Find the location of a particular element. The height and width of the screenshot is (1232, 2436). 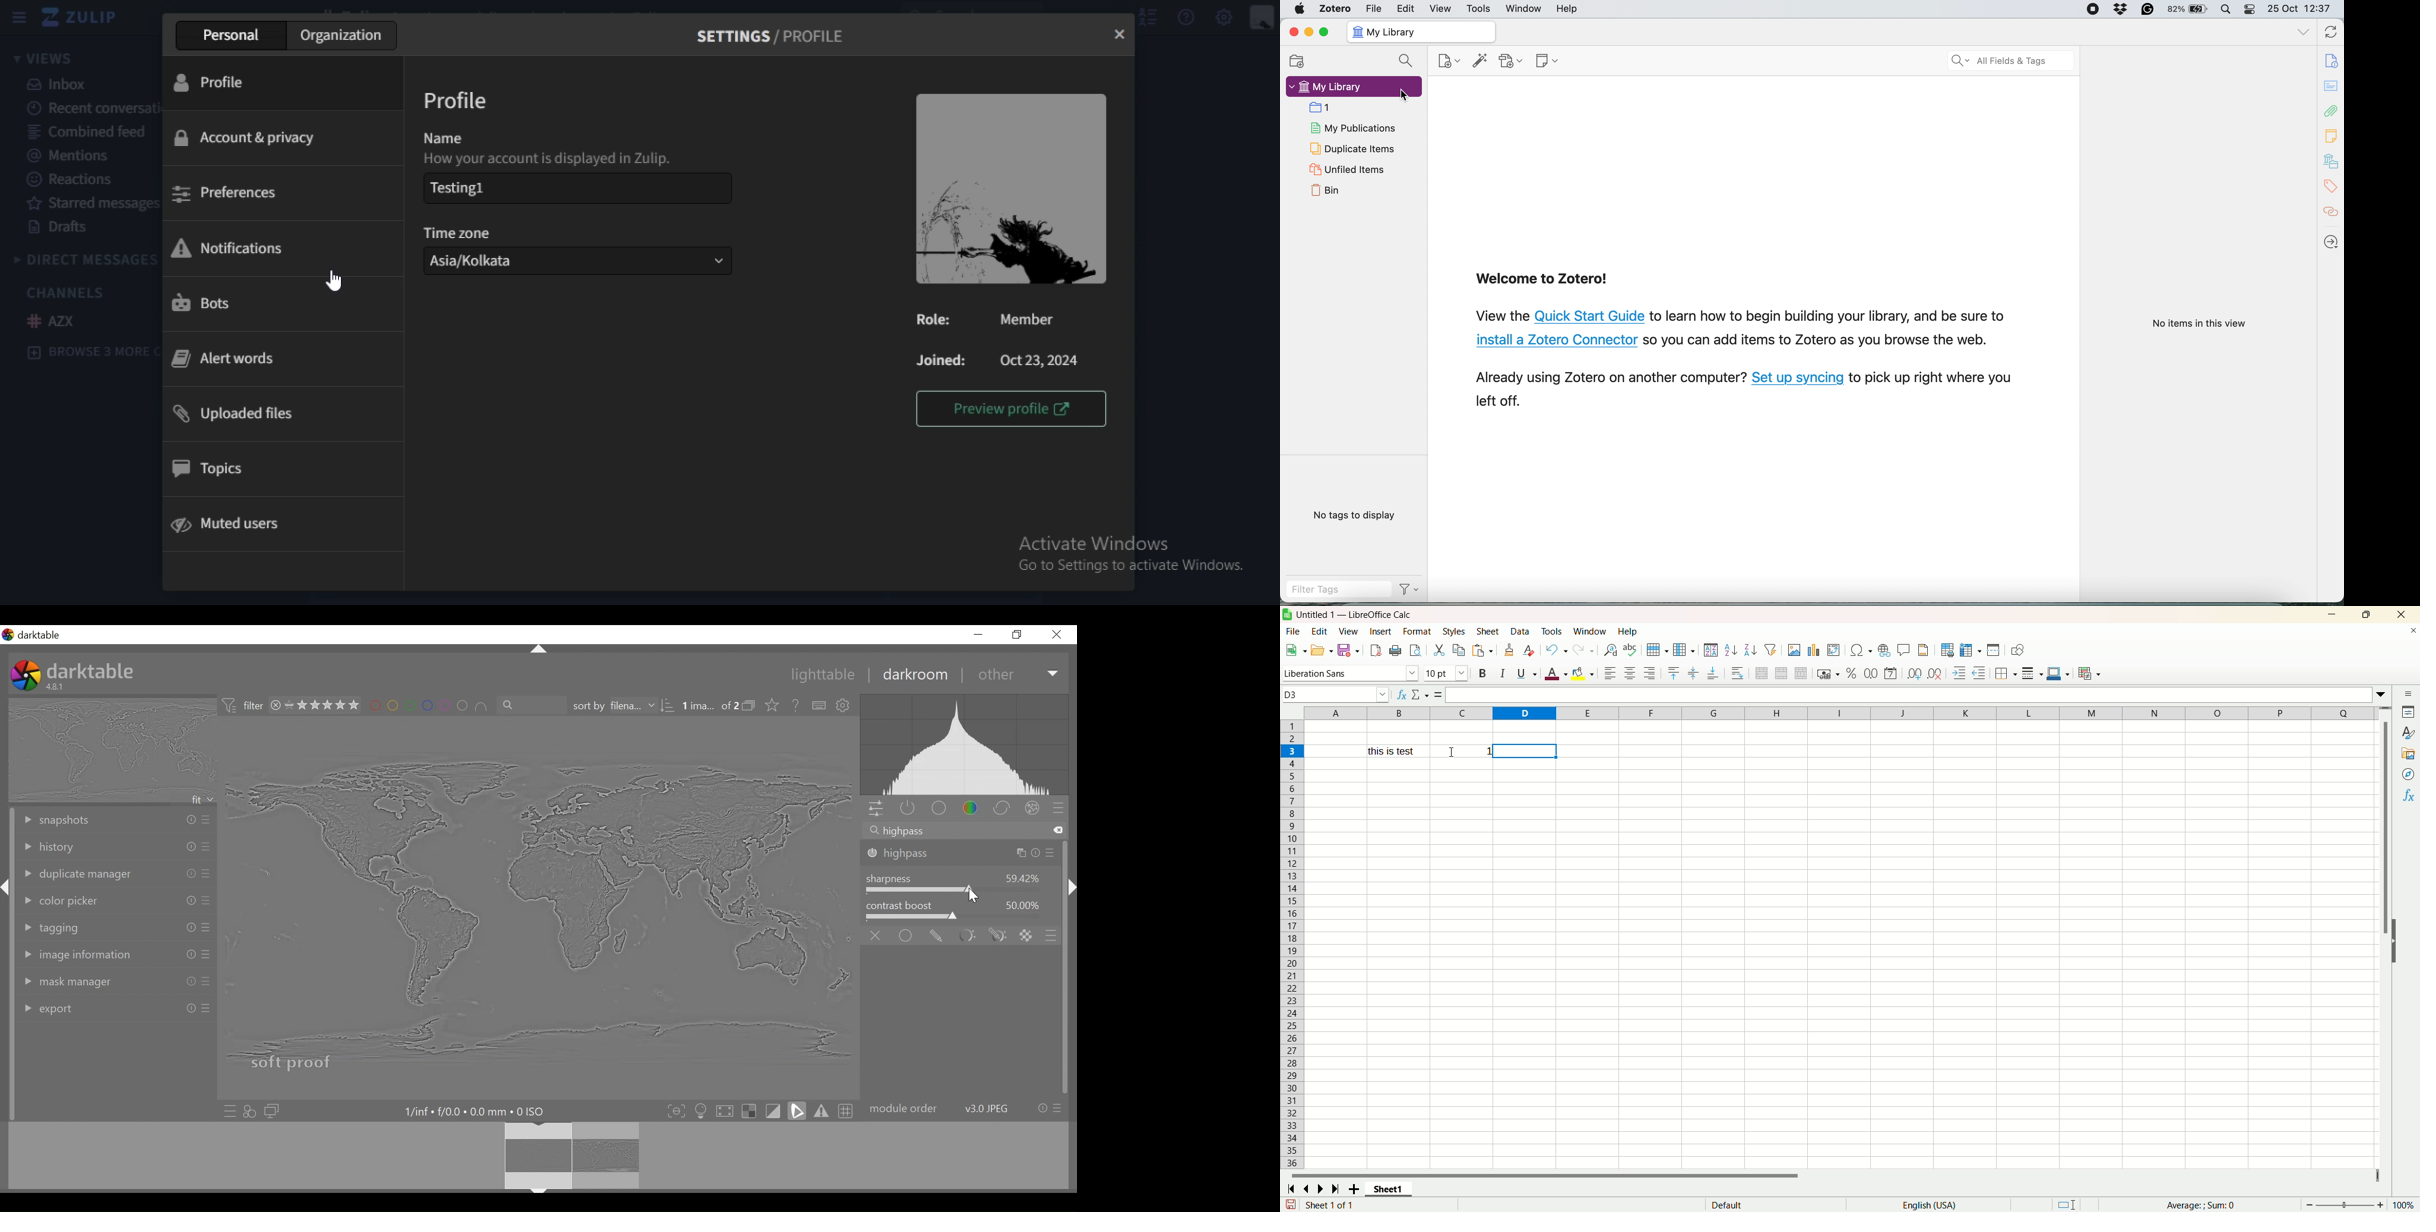

column name is located at coordinates (1837, 713).